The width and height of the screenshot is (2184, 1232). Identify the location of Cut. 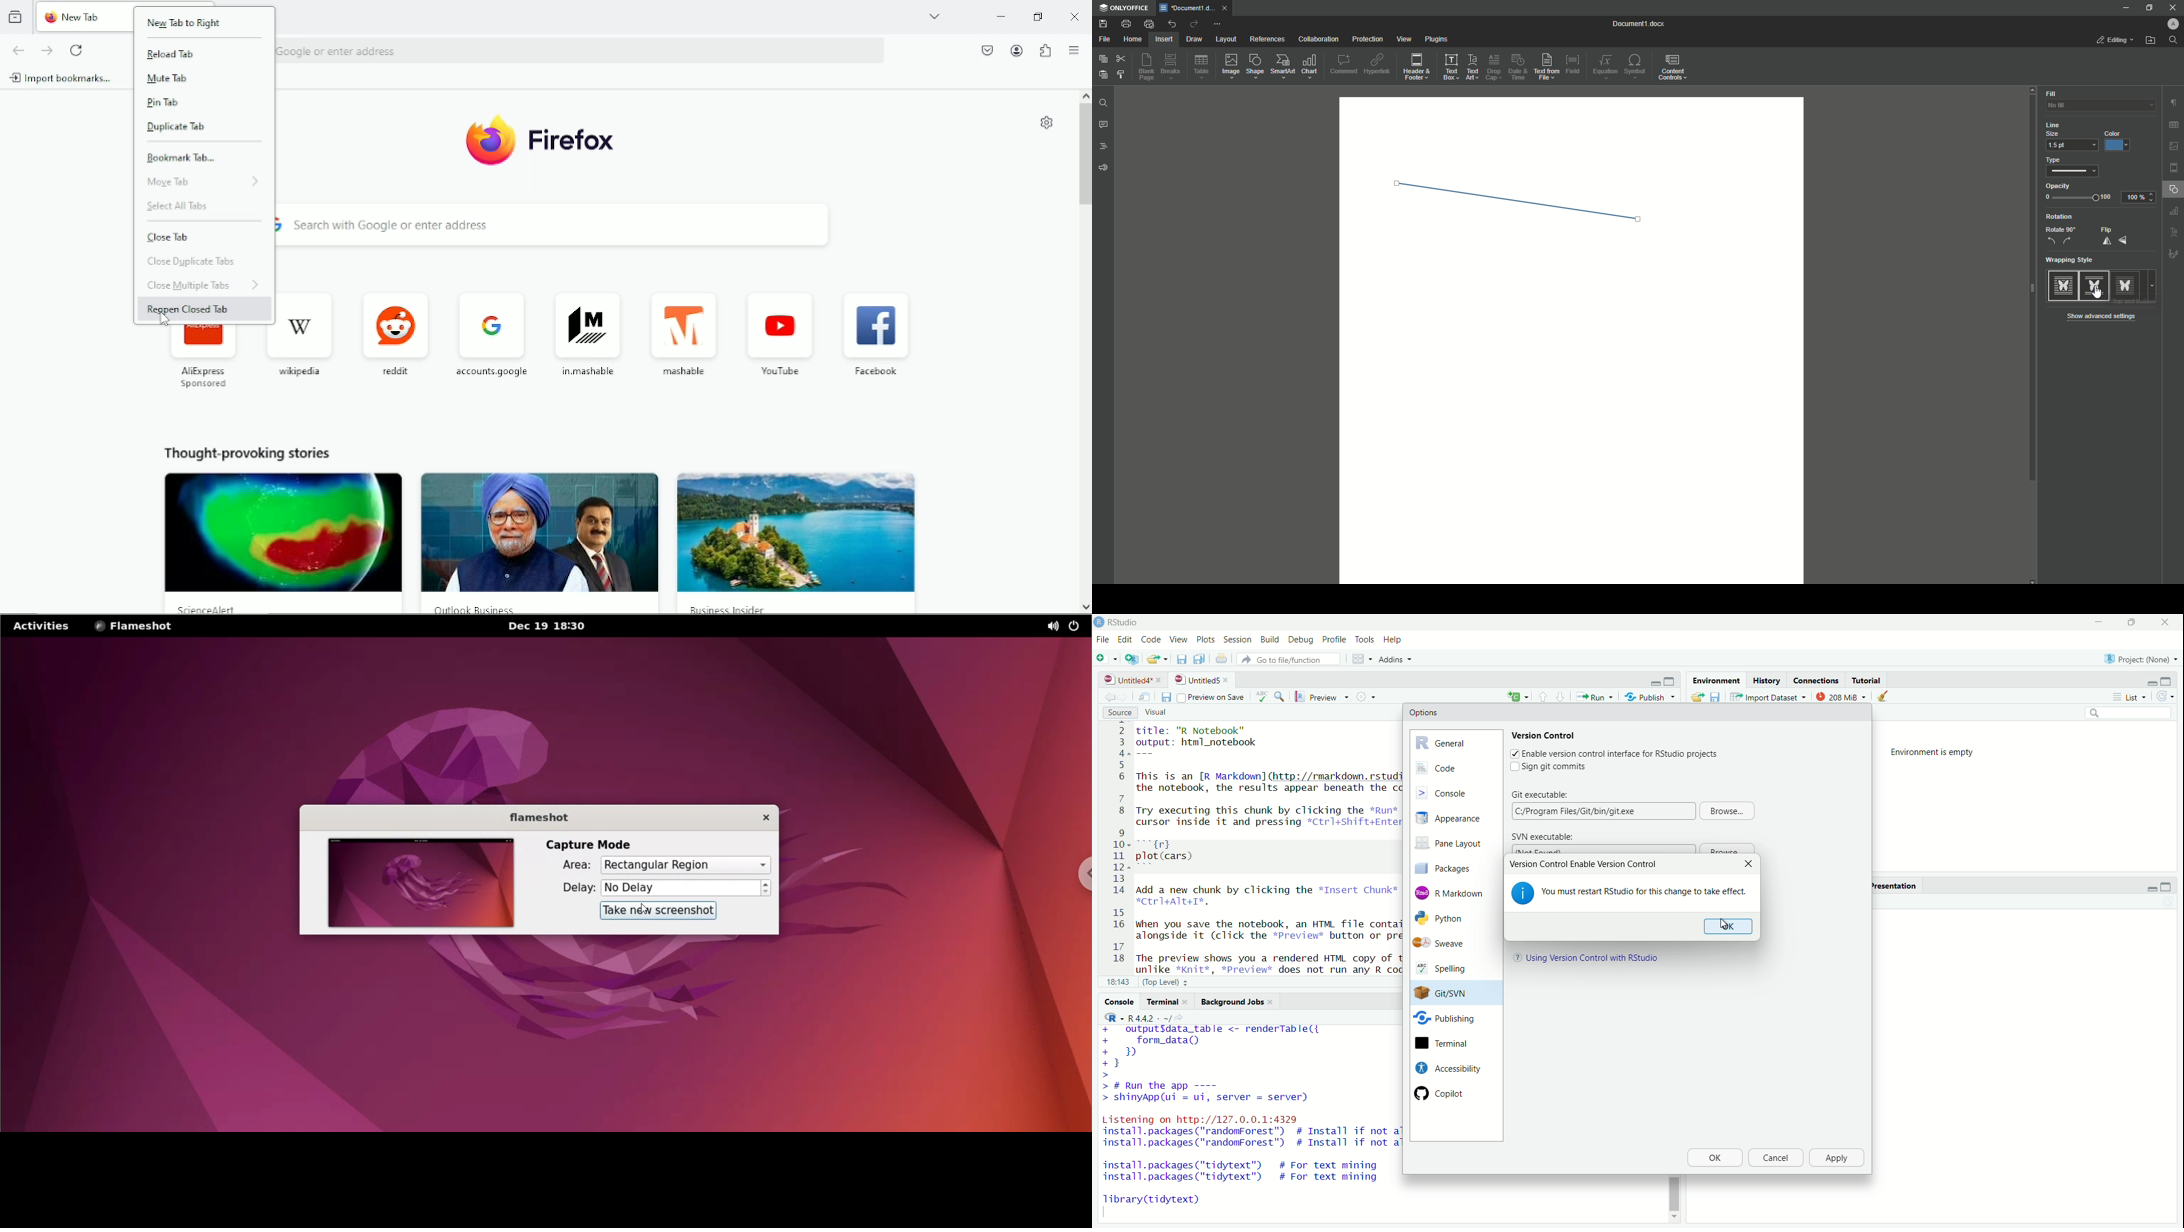
(1120, 59).